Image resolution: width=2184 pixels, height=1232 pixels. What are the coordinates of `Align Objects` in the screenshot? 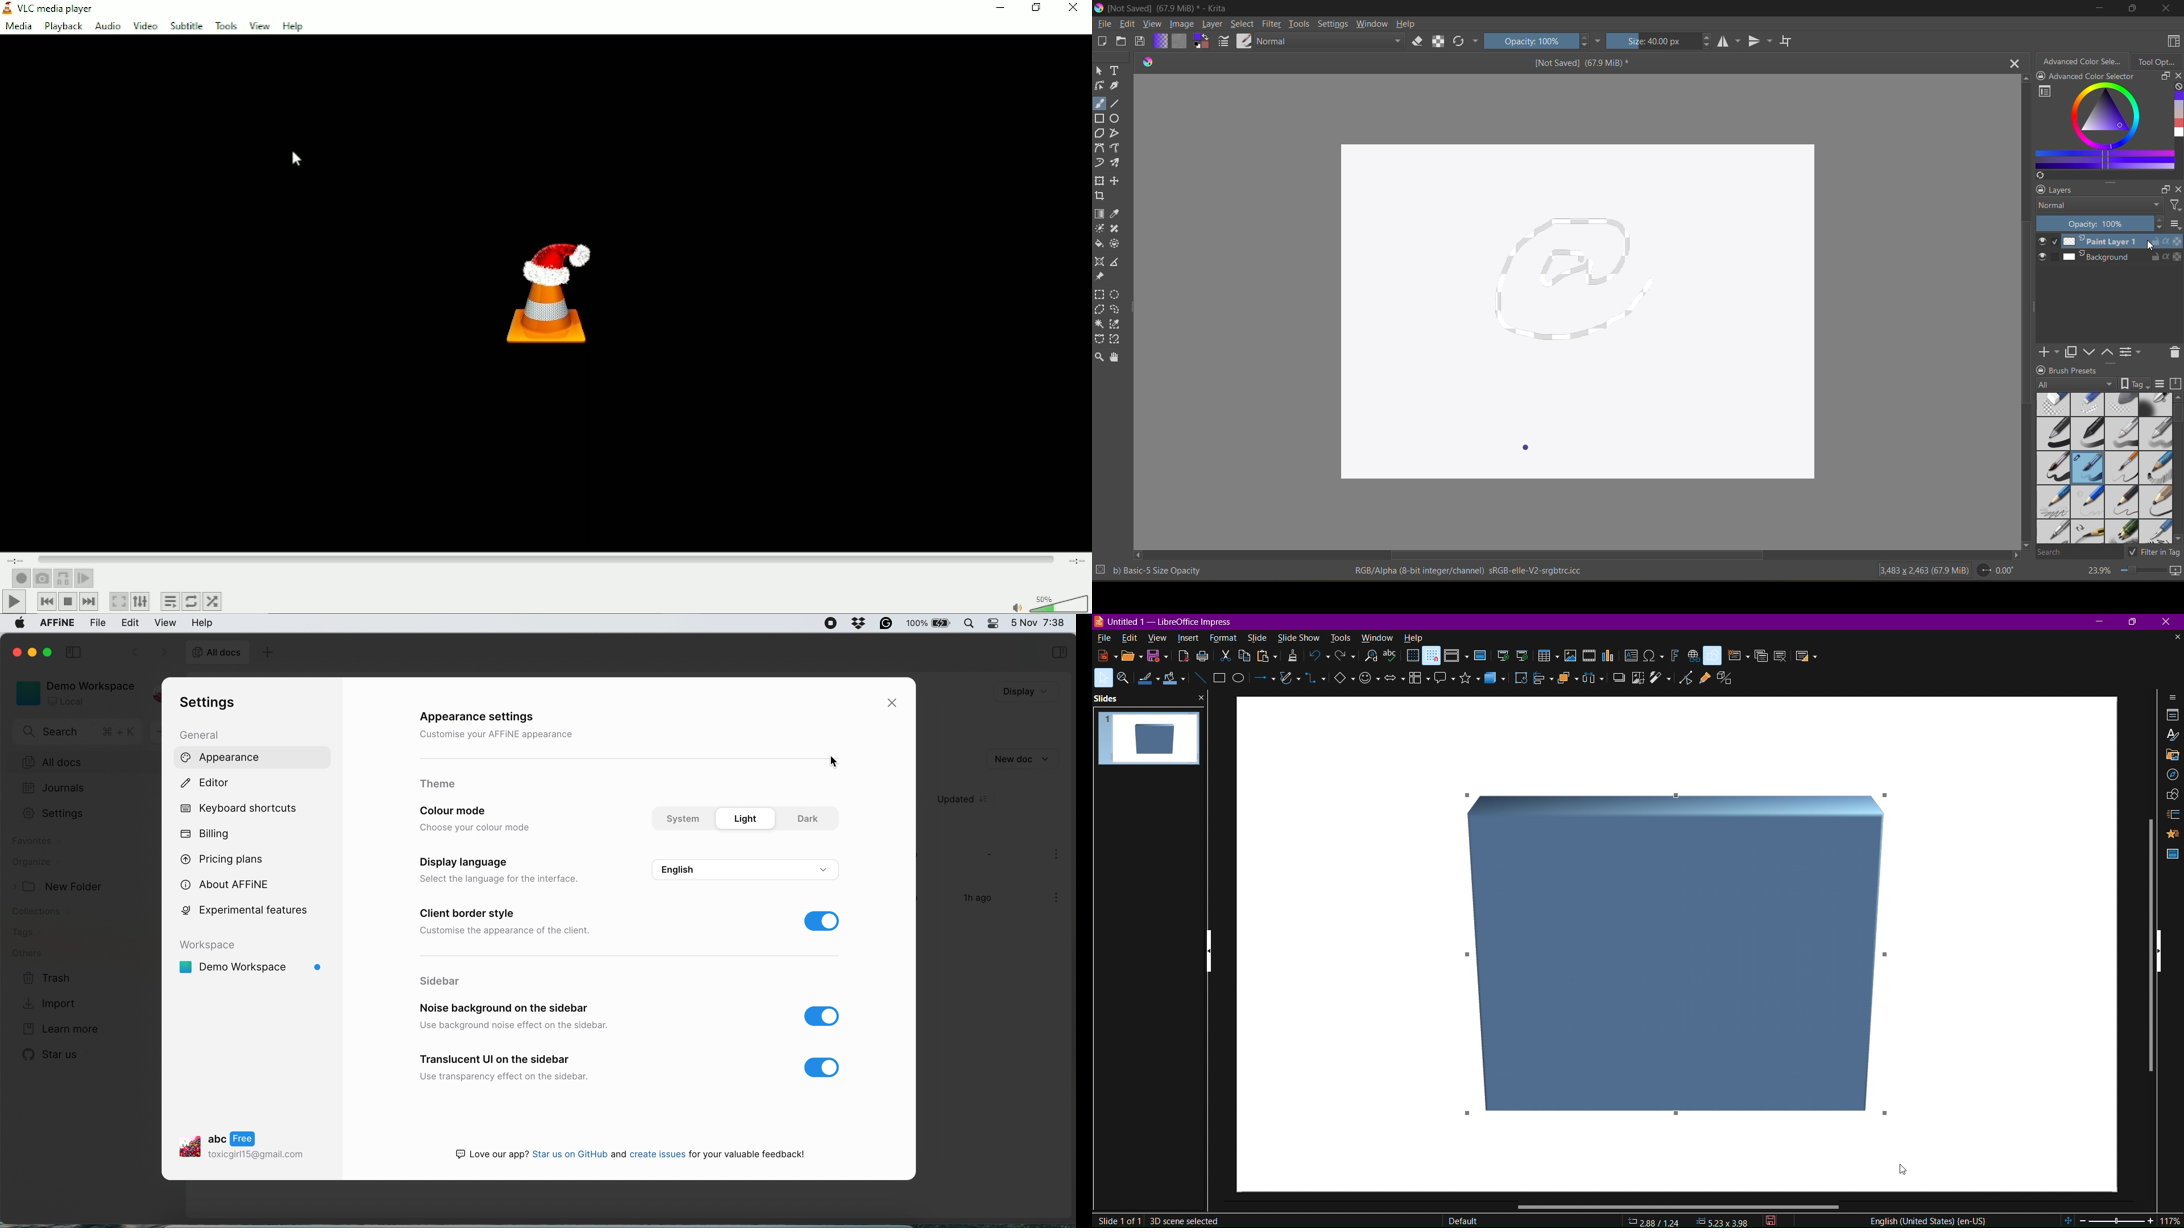 It's located at (1540, 682).